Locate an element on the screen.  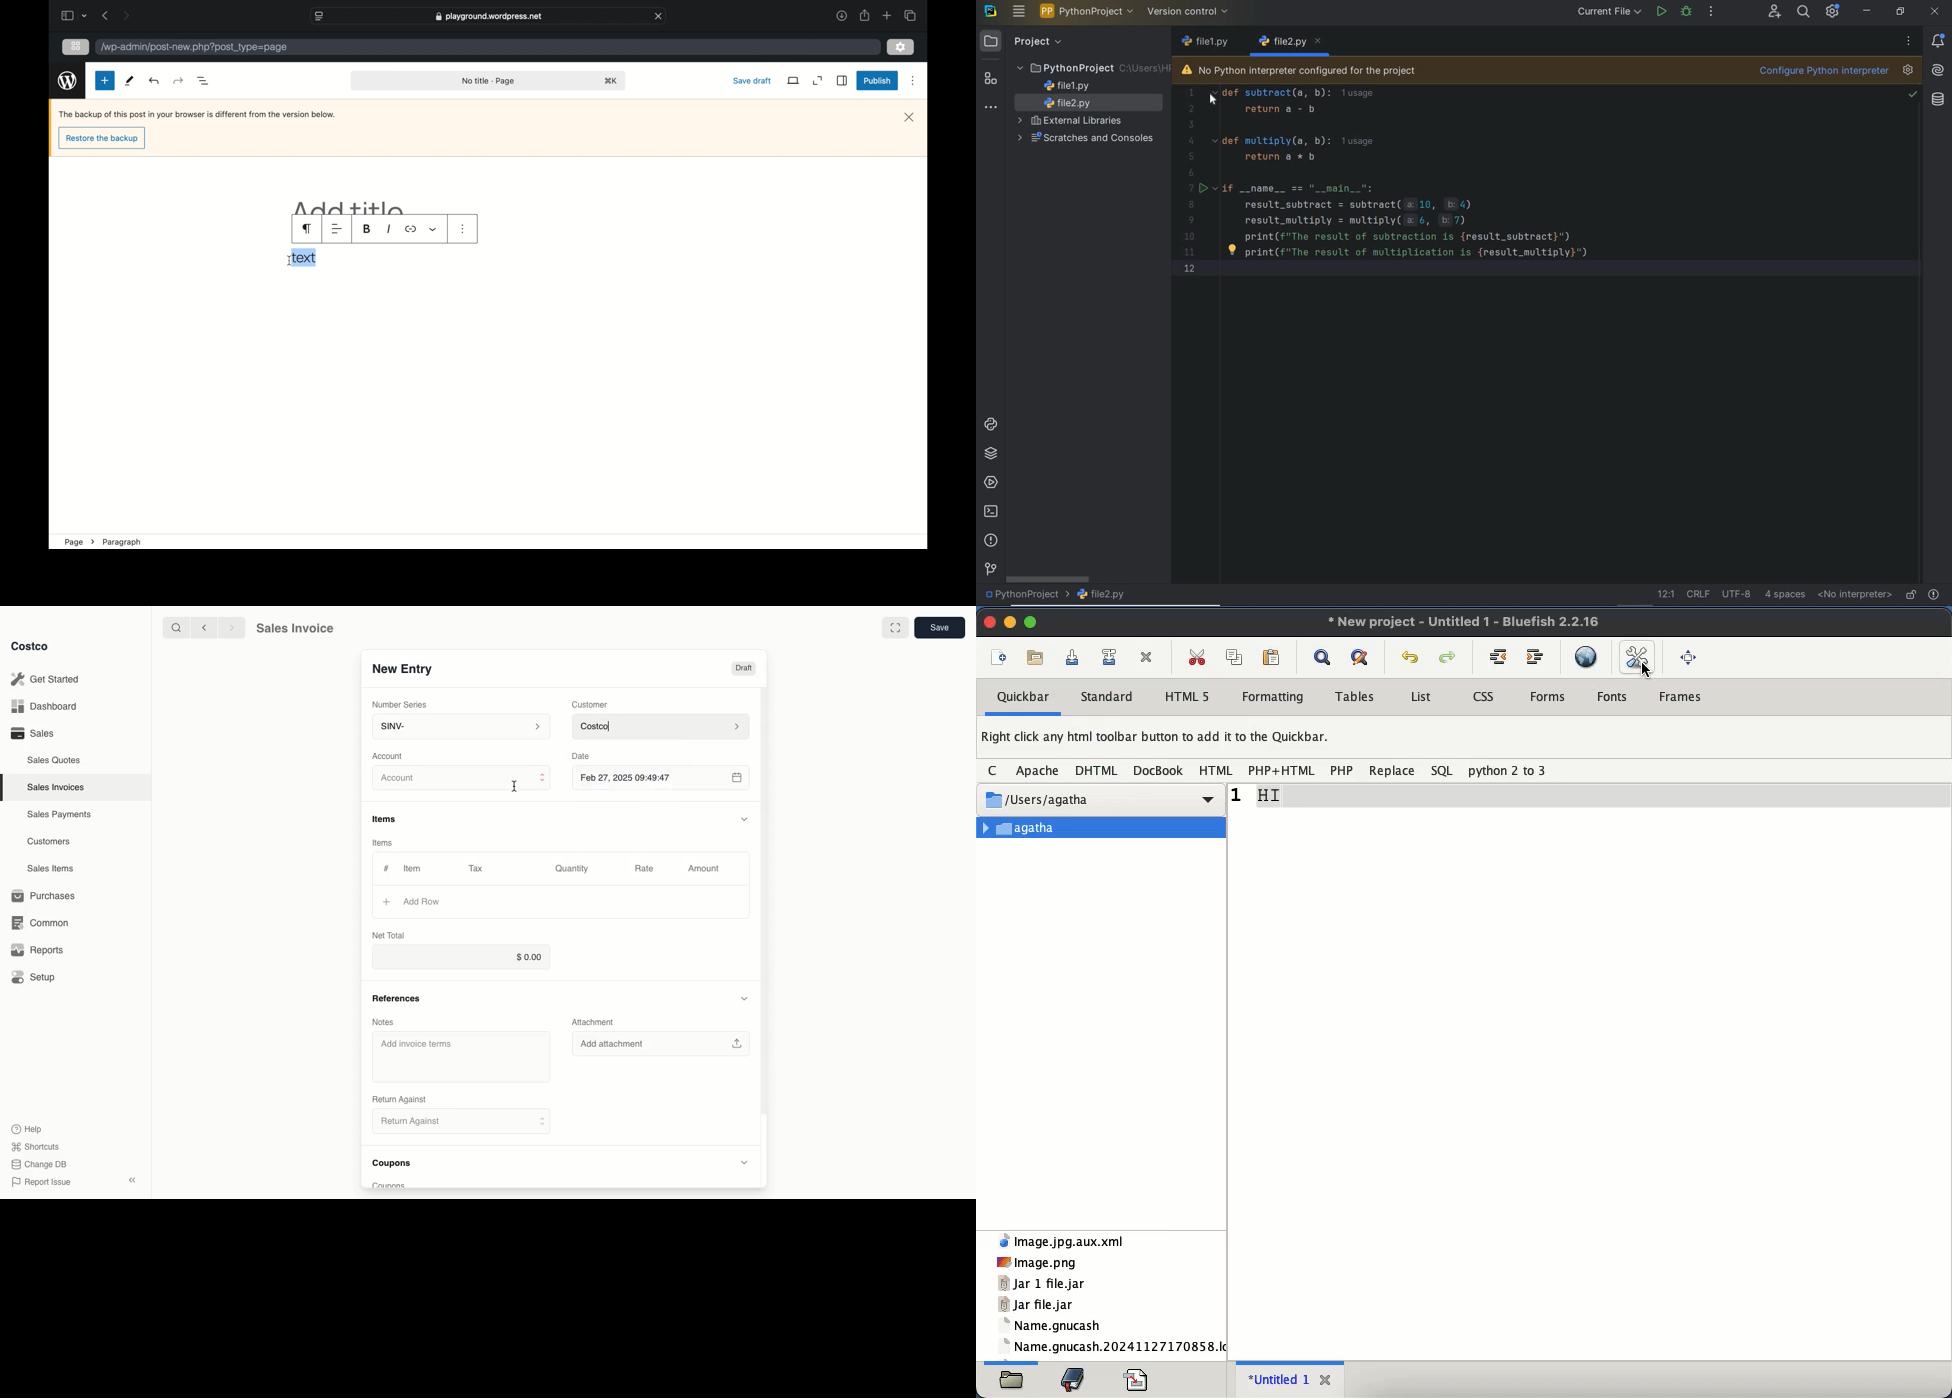
new file is located at coordinates (999, 657).